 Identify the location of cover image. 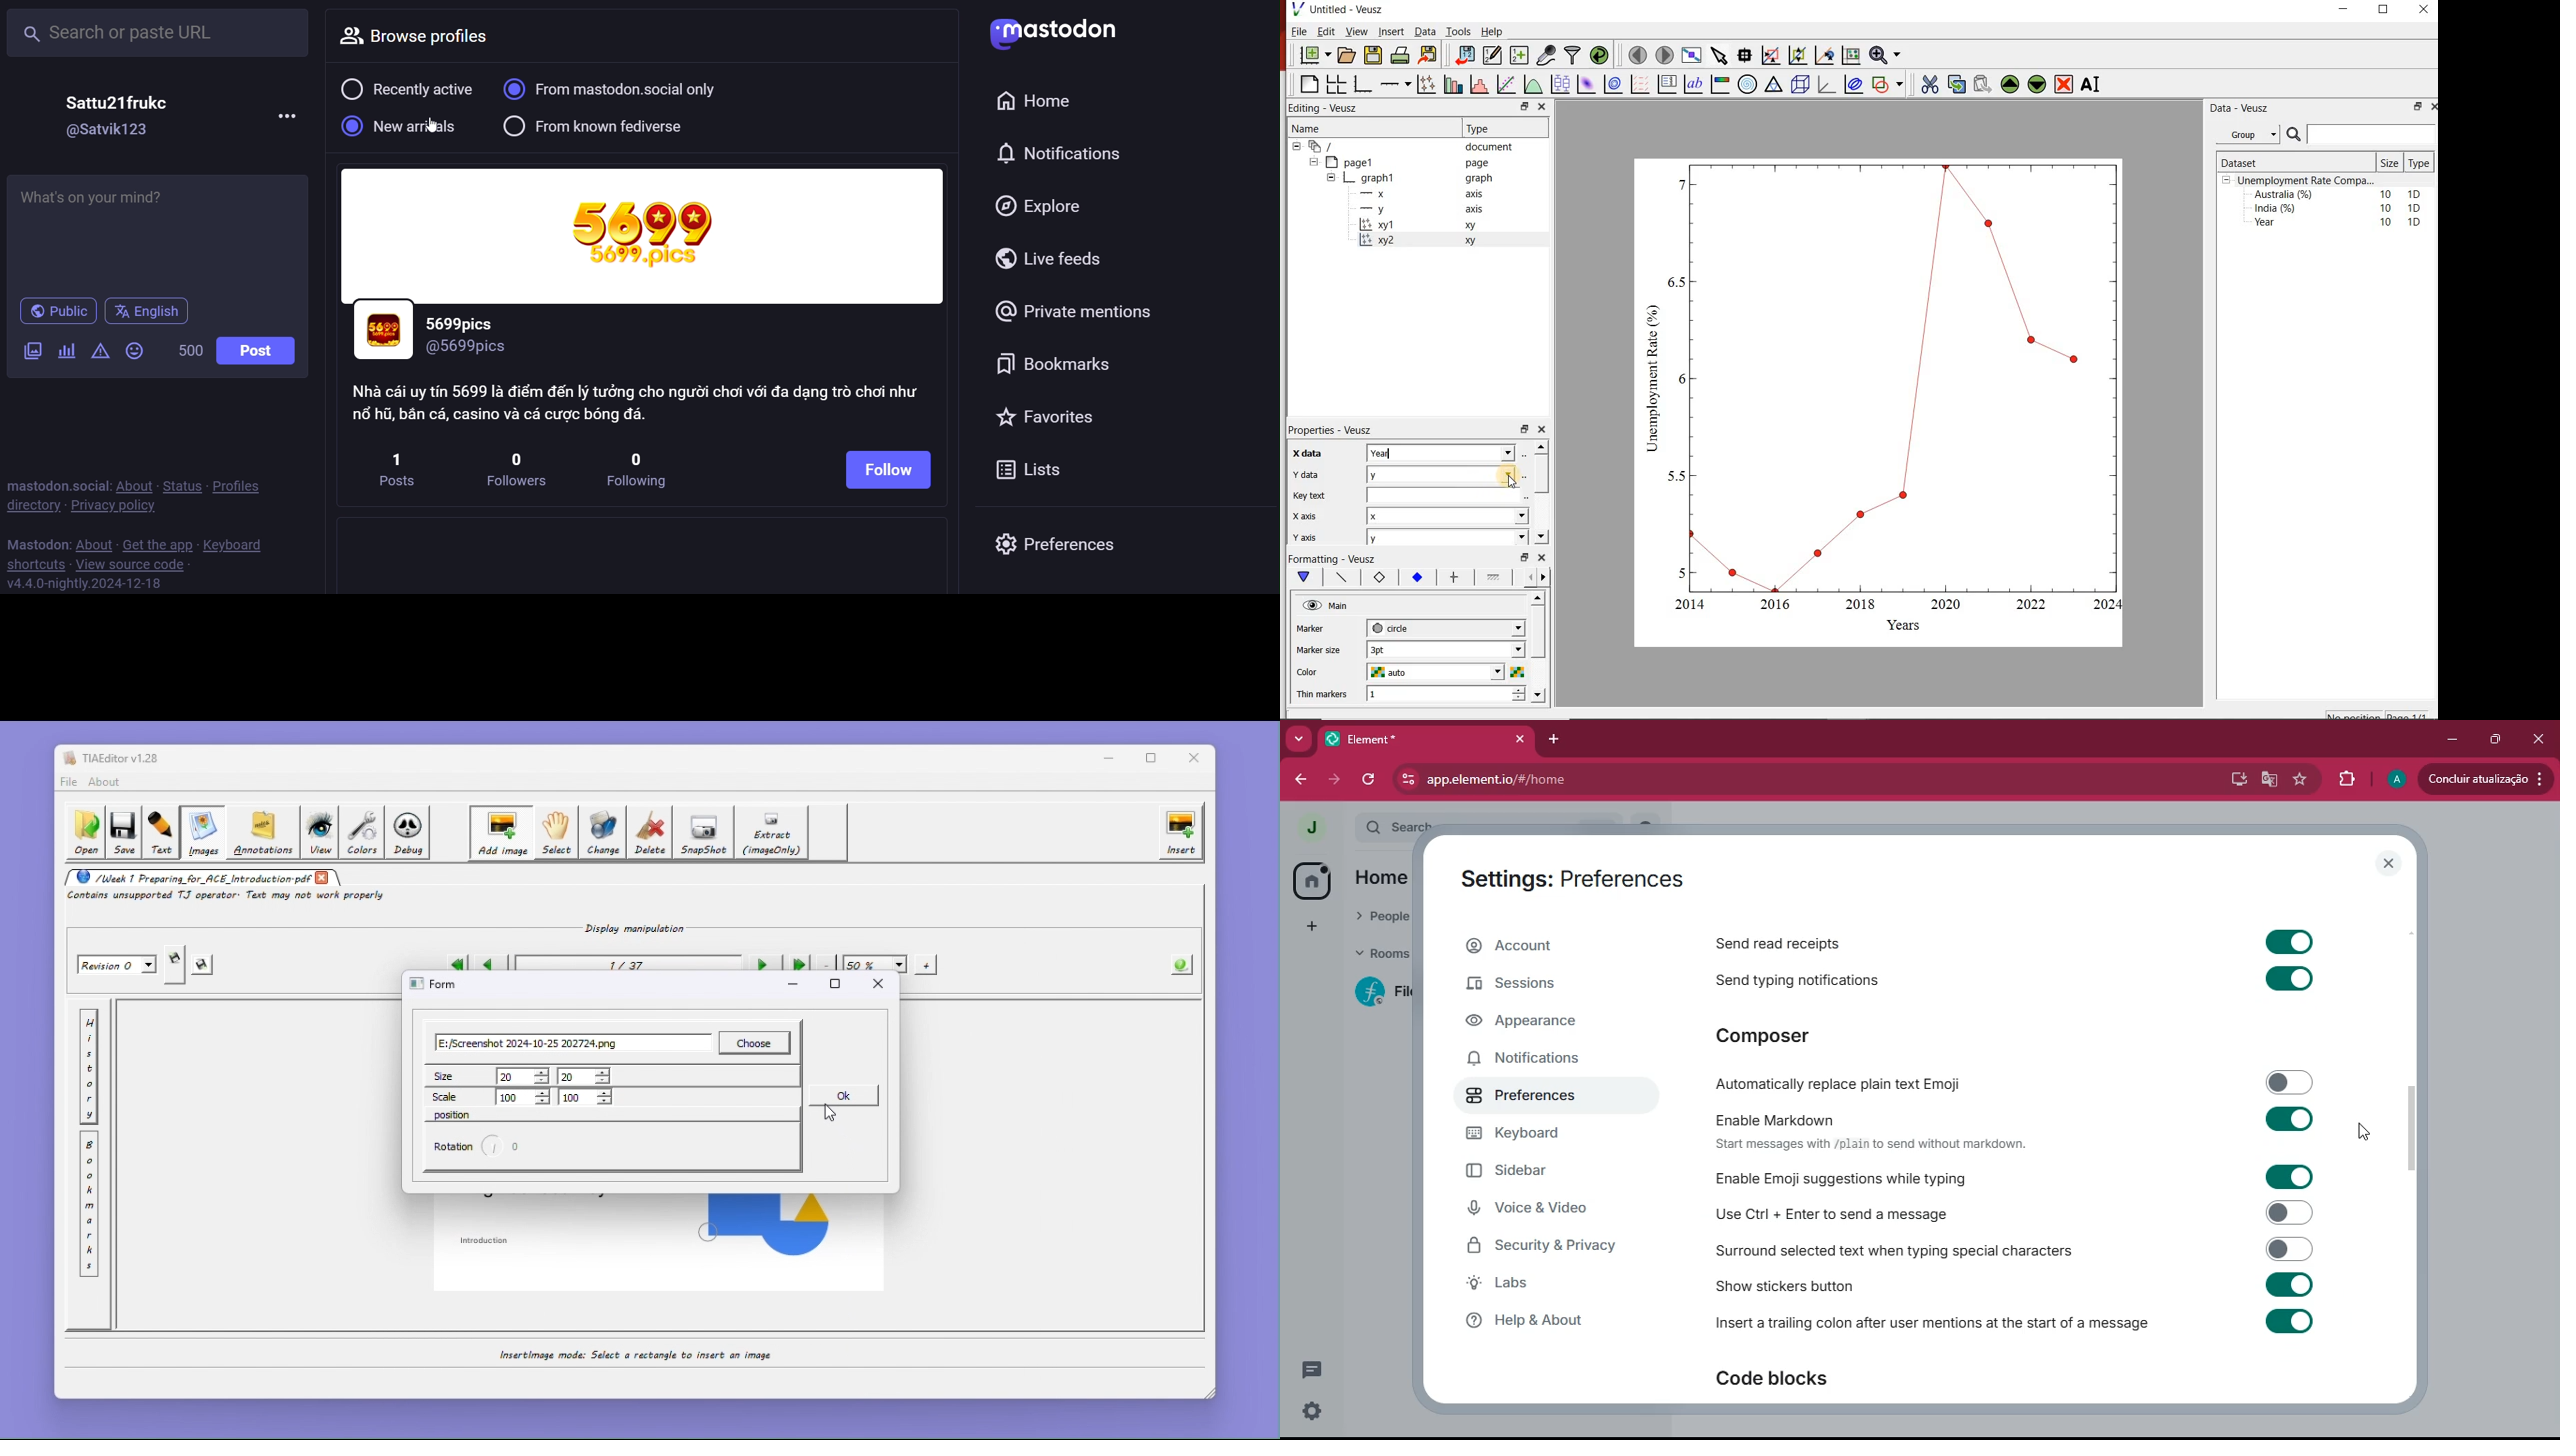
(641, 232).